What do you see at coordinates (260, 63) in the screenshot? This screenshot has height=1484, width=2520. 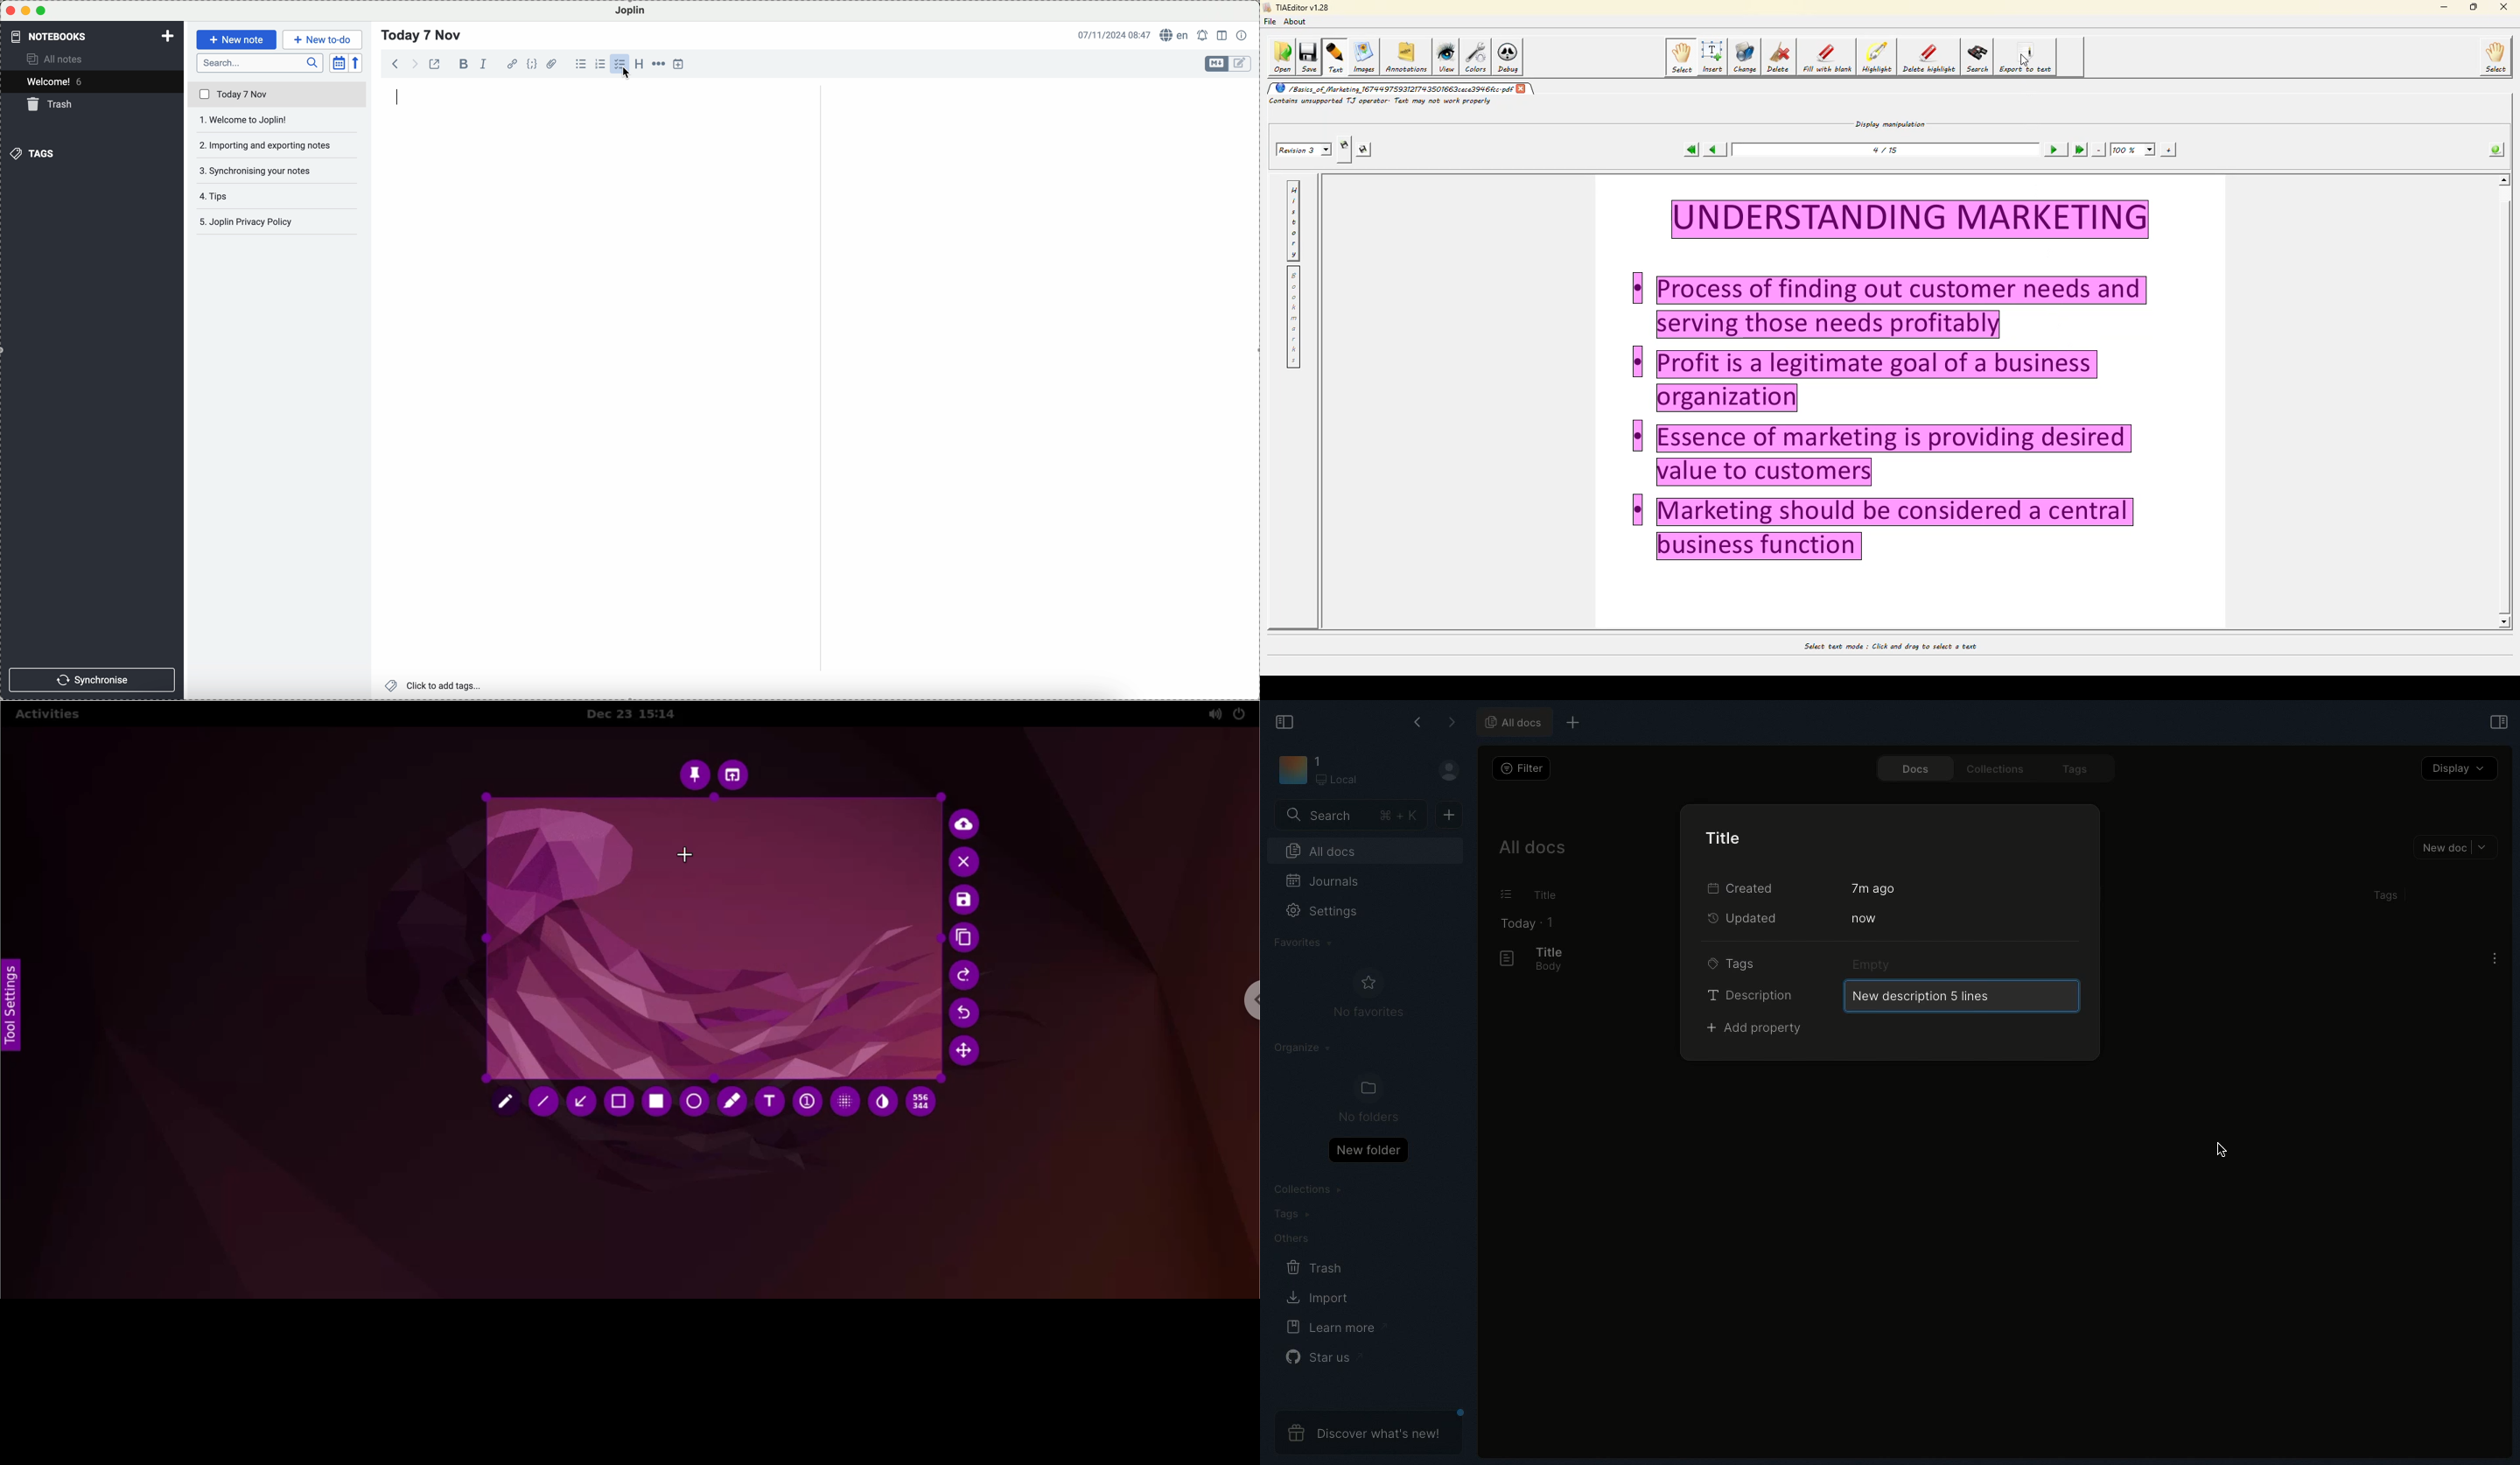 I see `search bar` at bounding box center [260, 63].